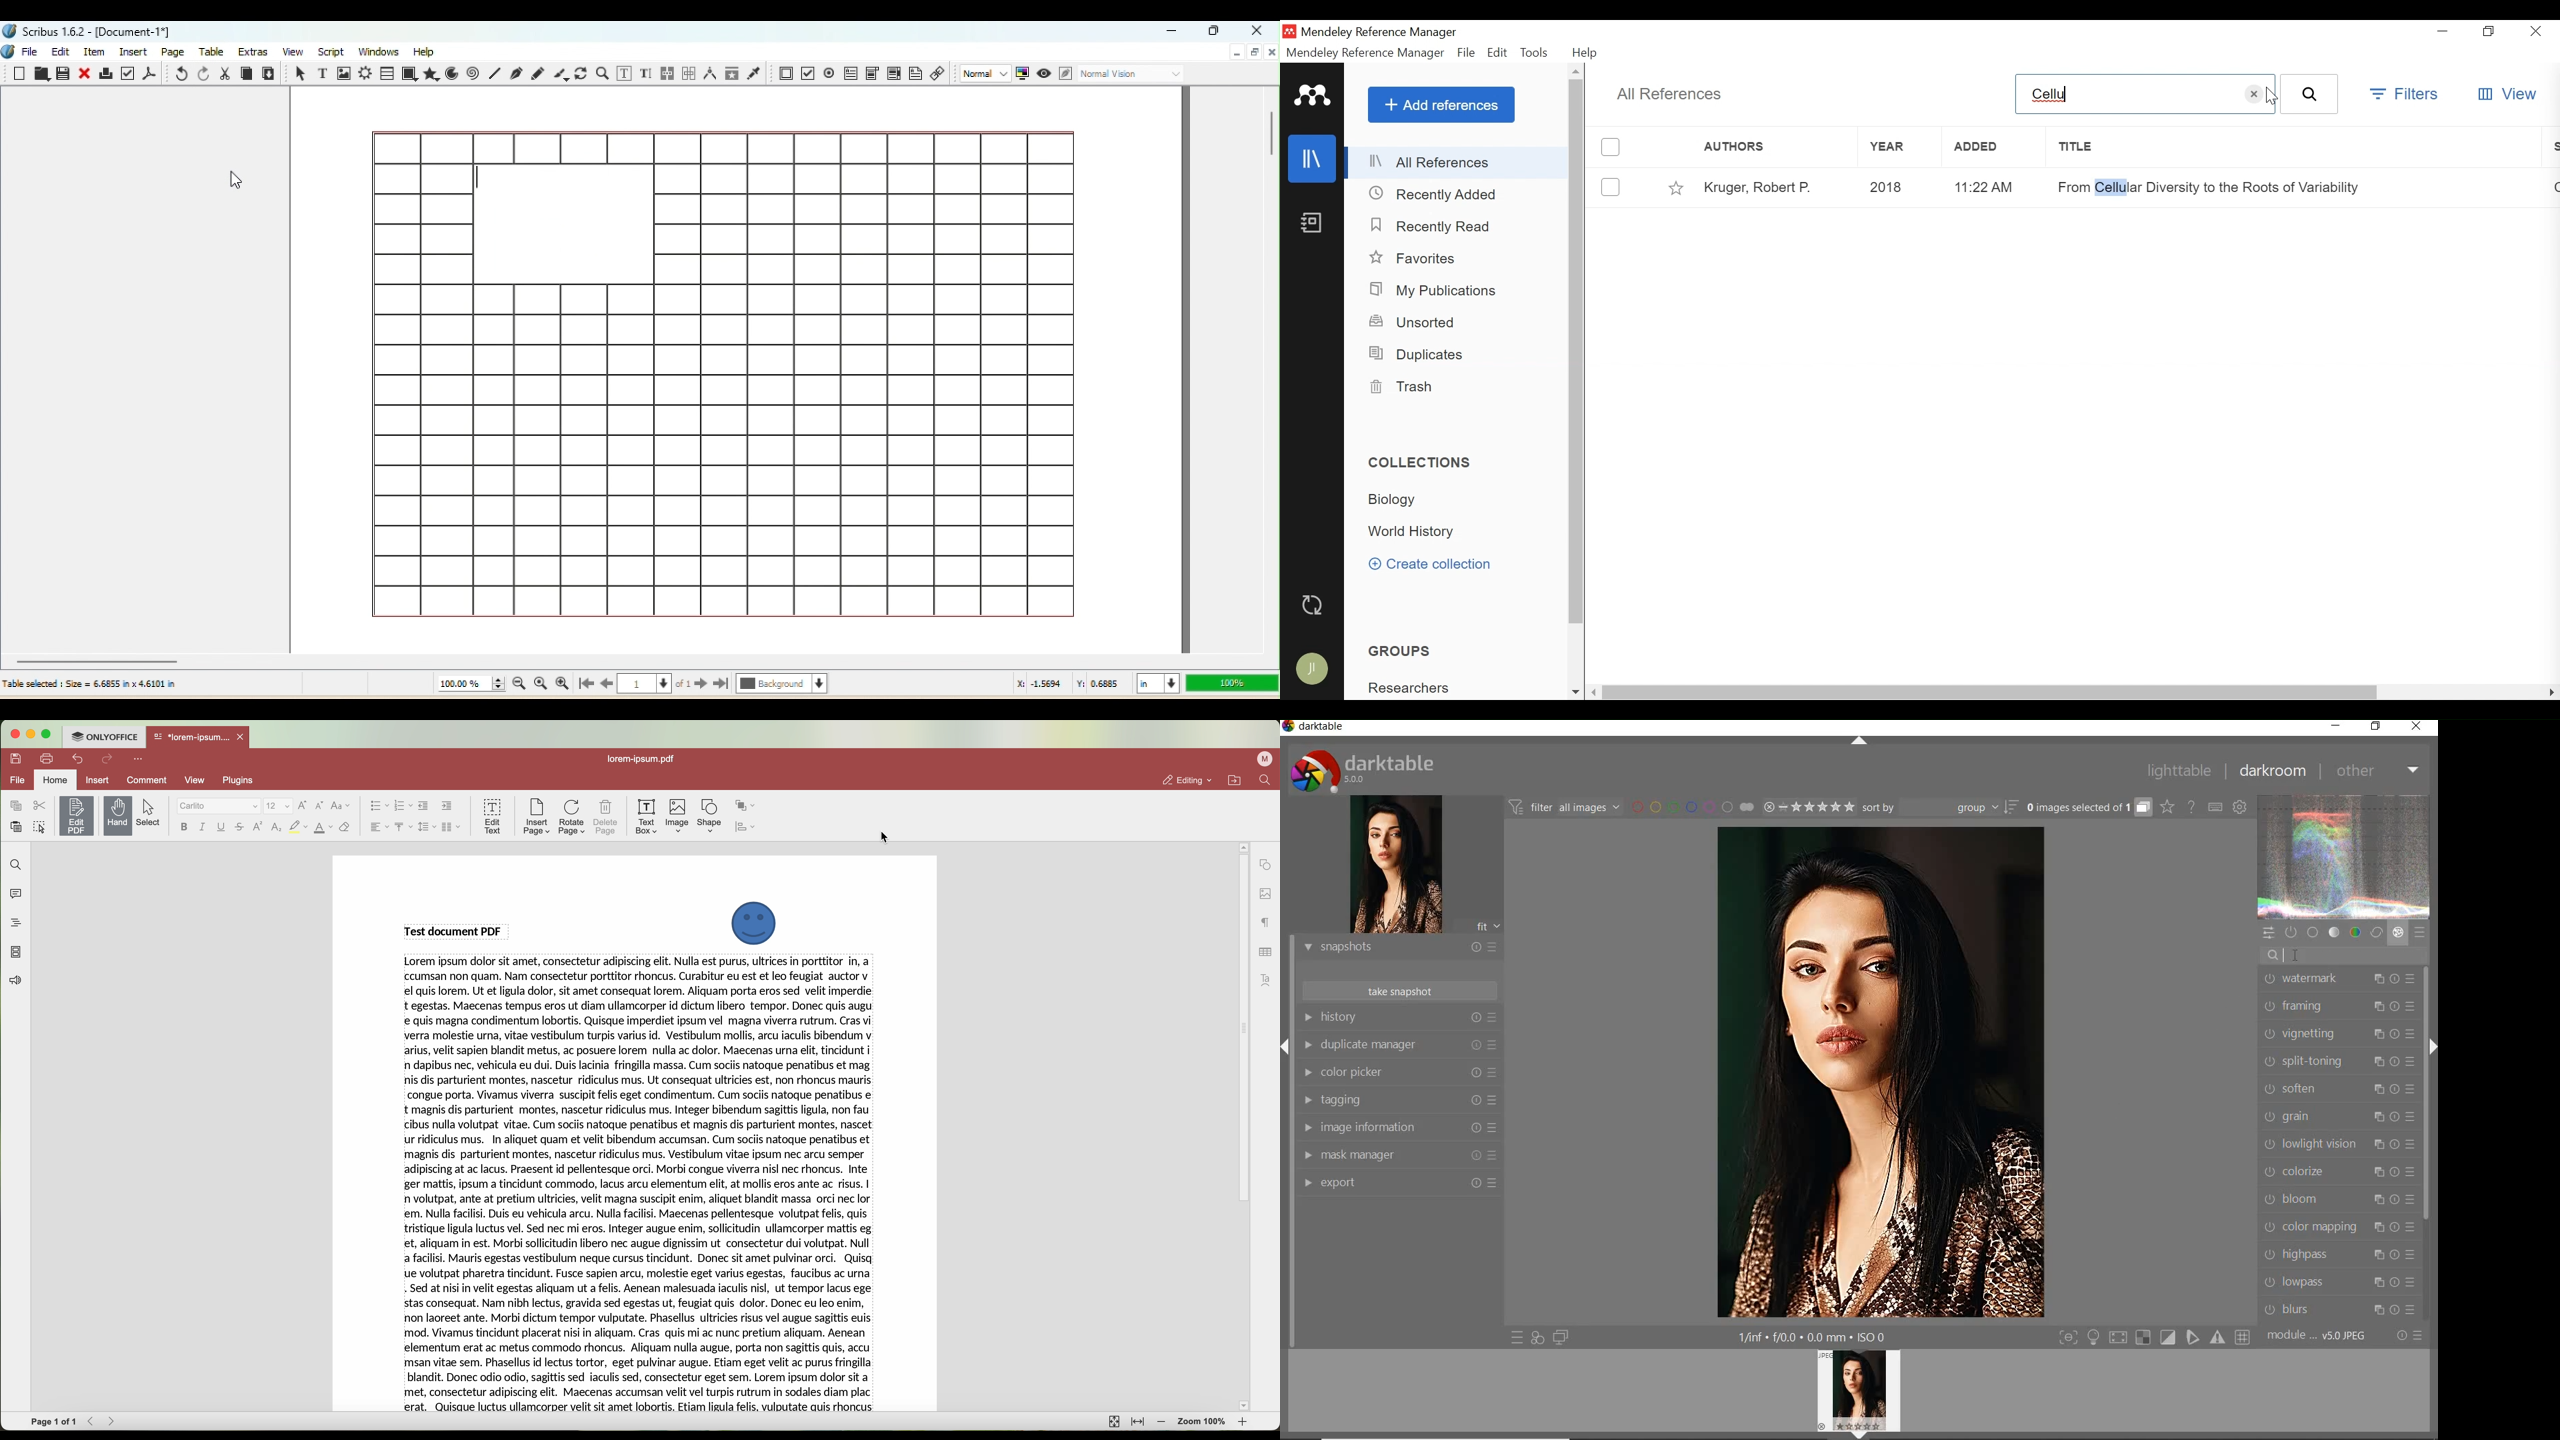  I want to click on zoom 100%, so click(1202, 1423).